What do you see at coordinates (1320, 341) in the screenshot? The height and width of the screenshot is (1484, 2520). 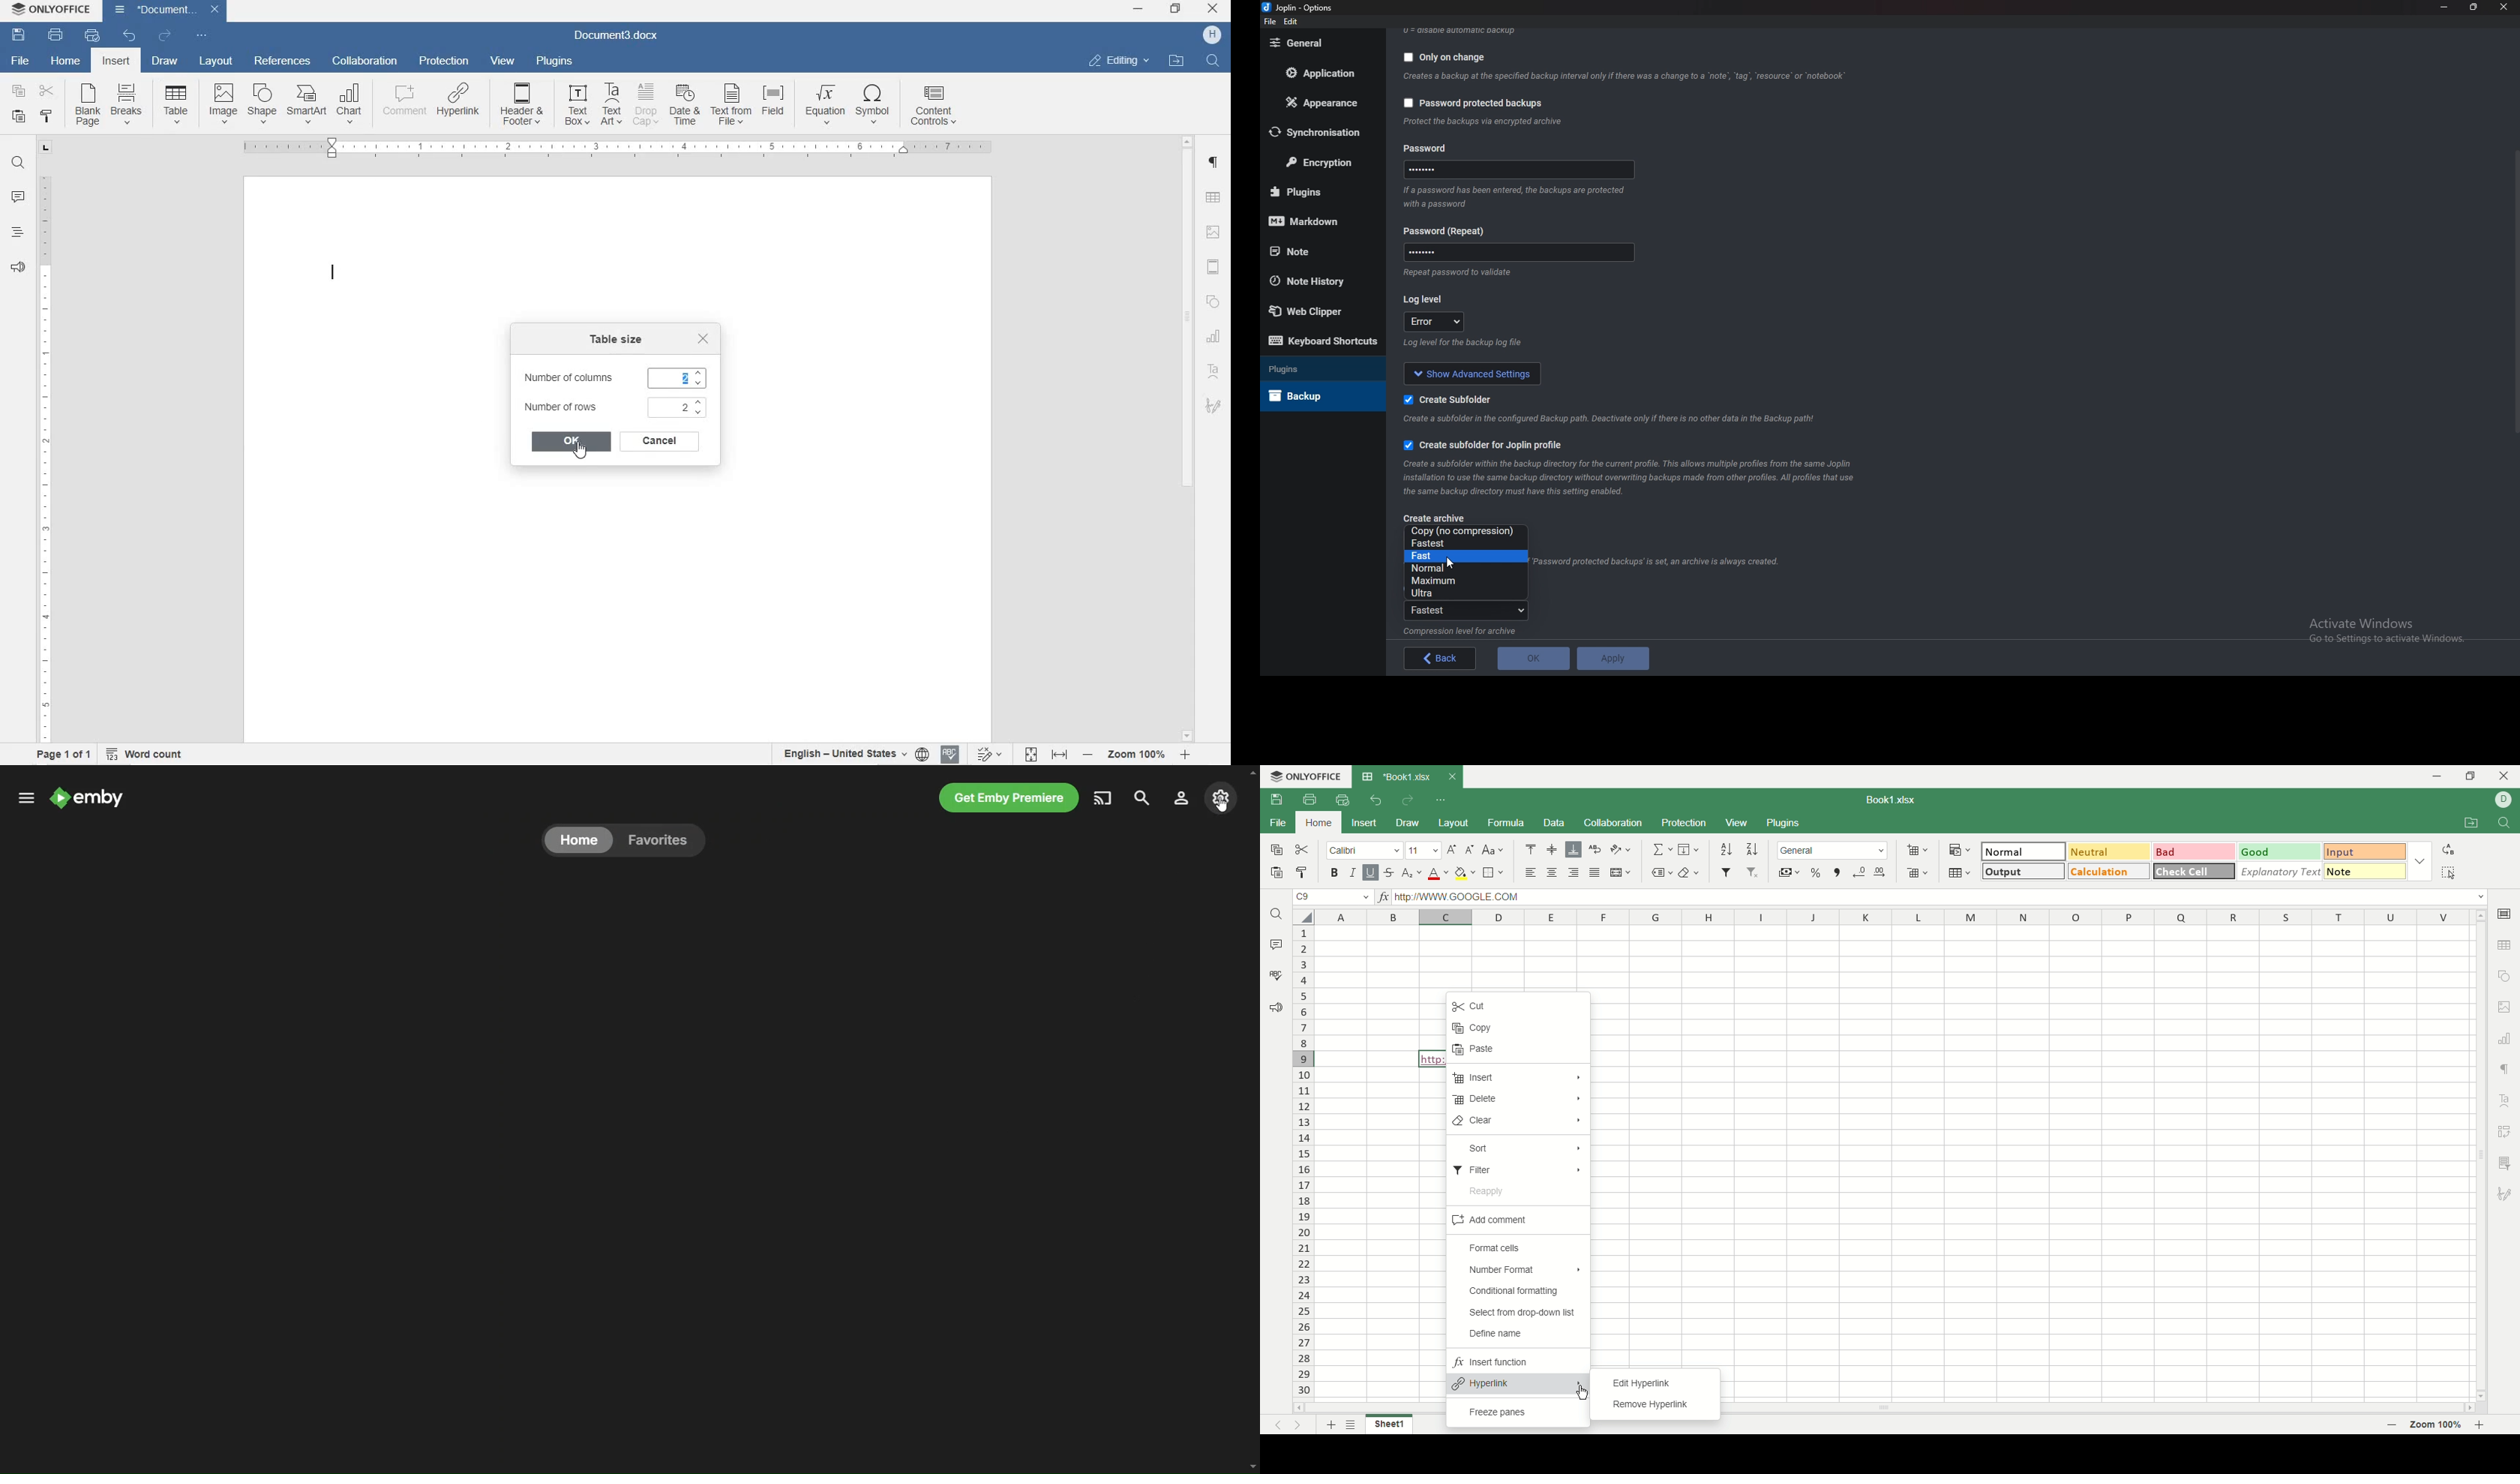 I see `Keyboard shortcuts` at bounding box center [1320, 341].